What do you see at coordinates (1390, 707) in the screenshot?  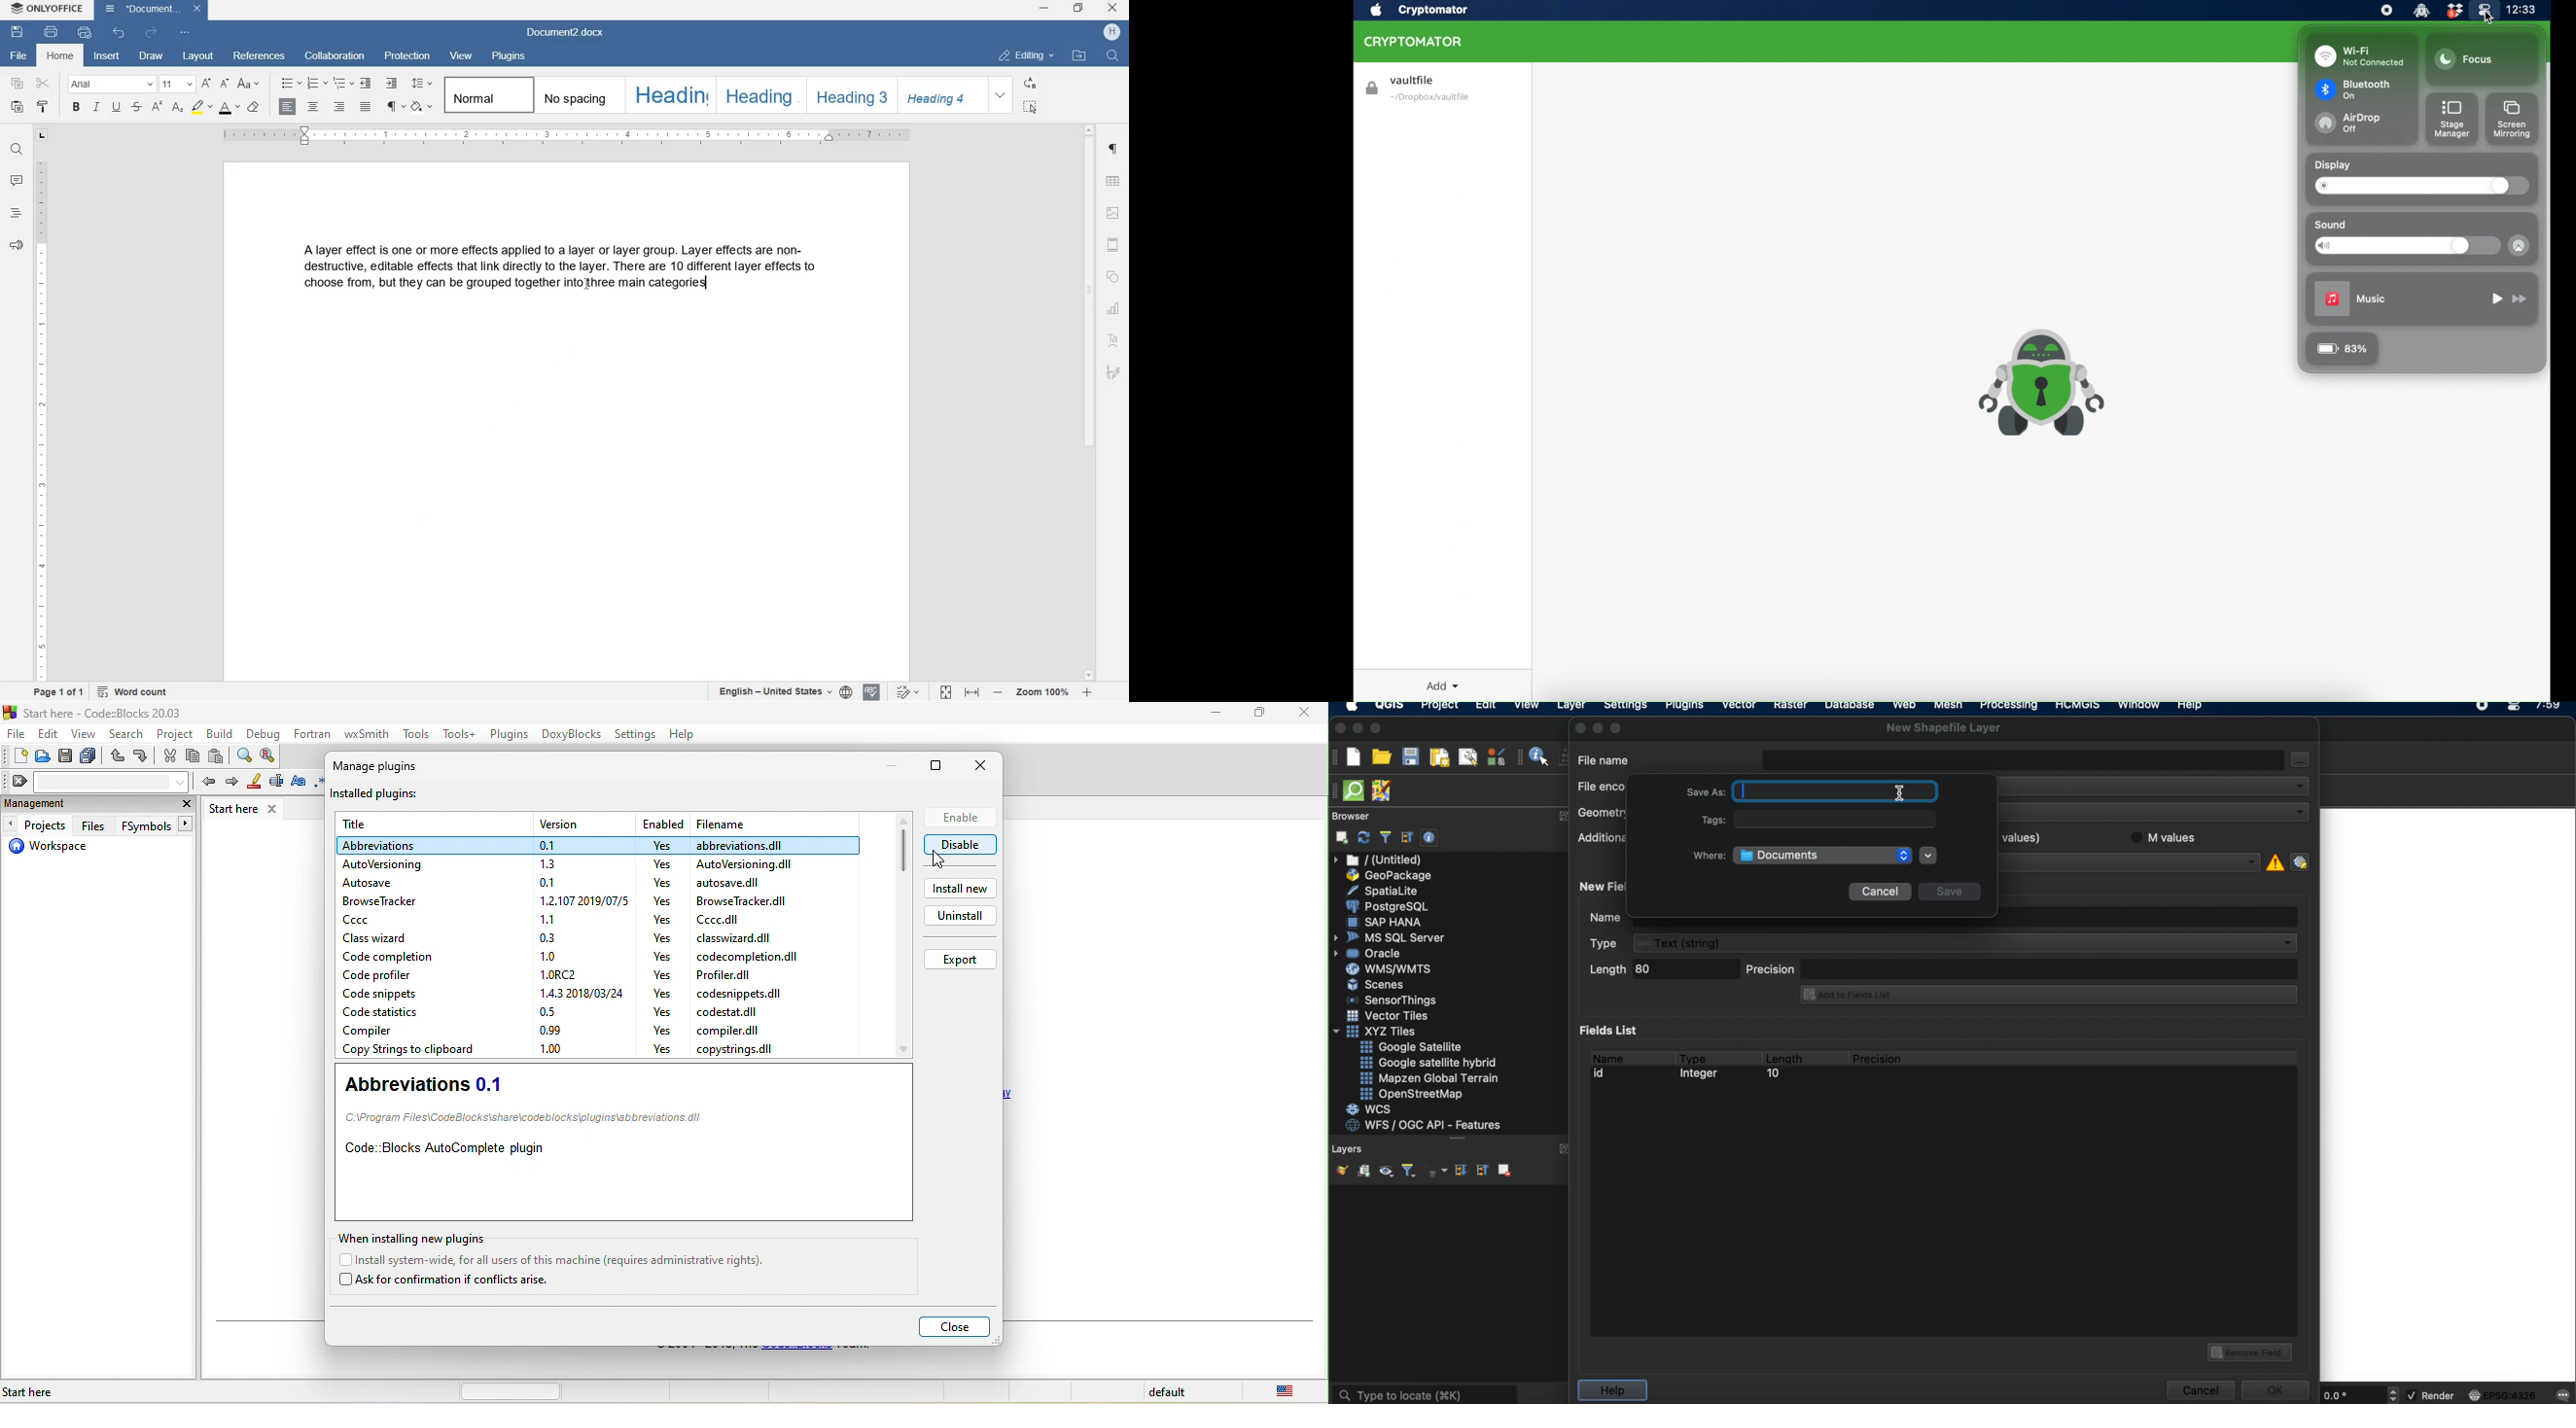 I see `QGIS` at bounding box center [1390, 707].